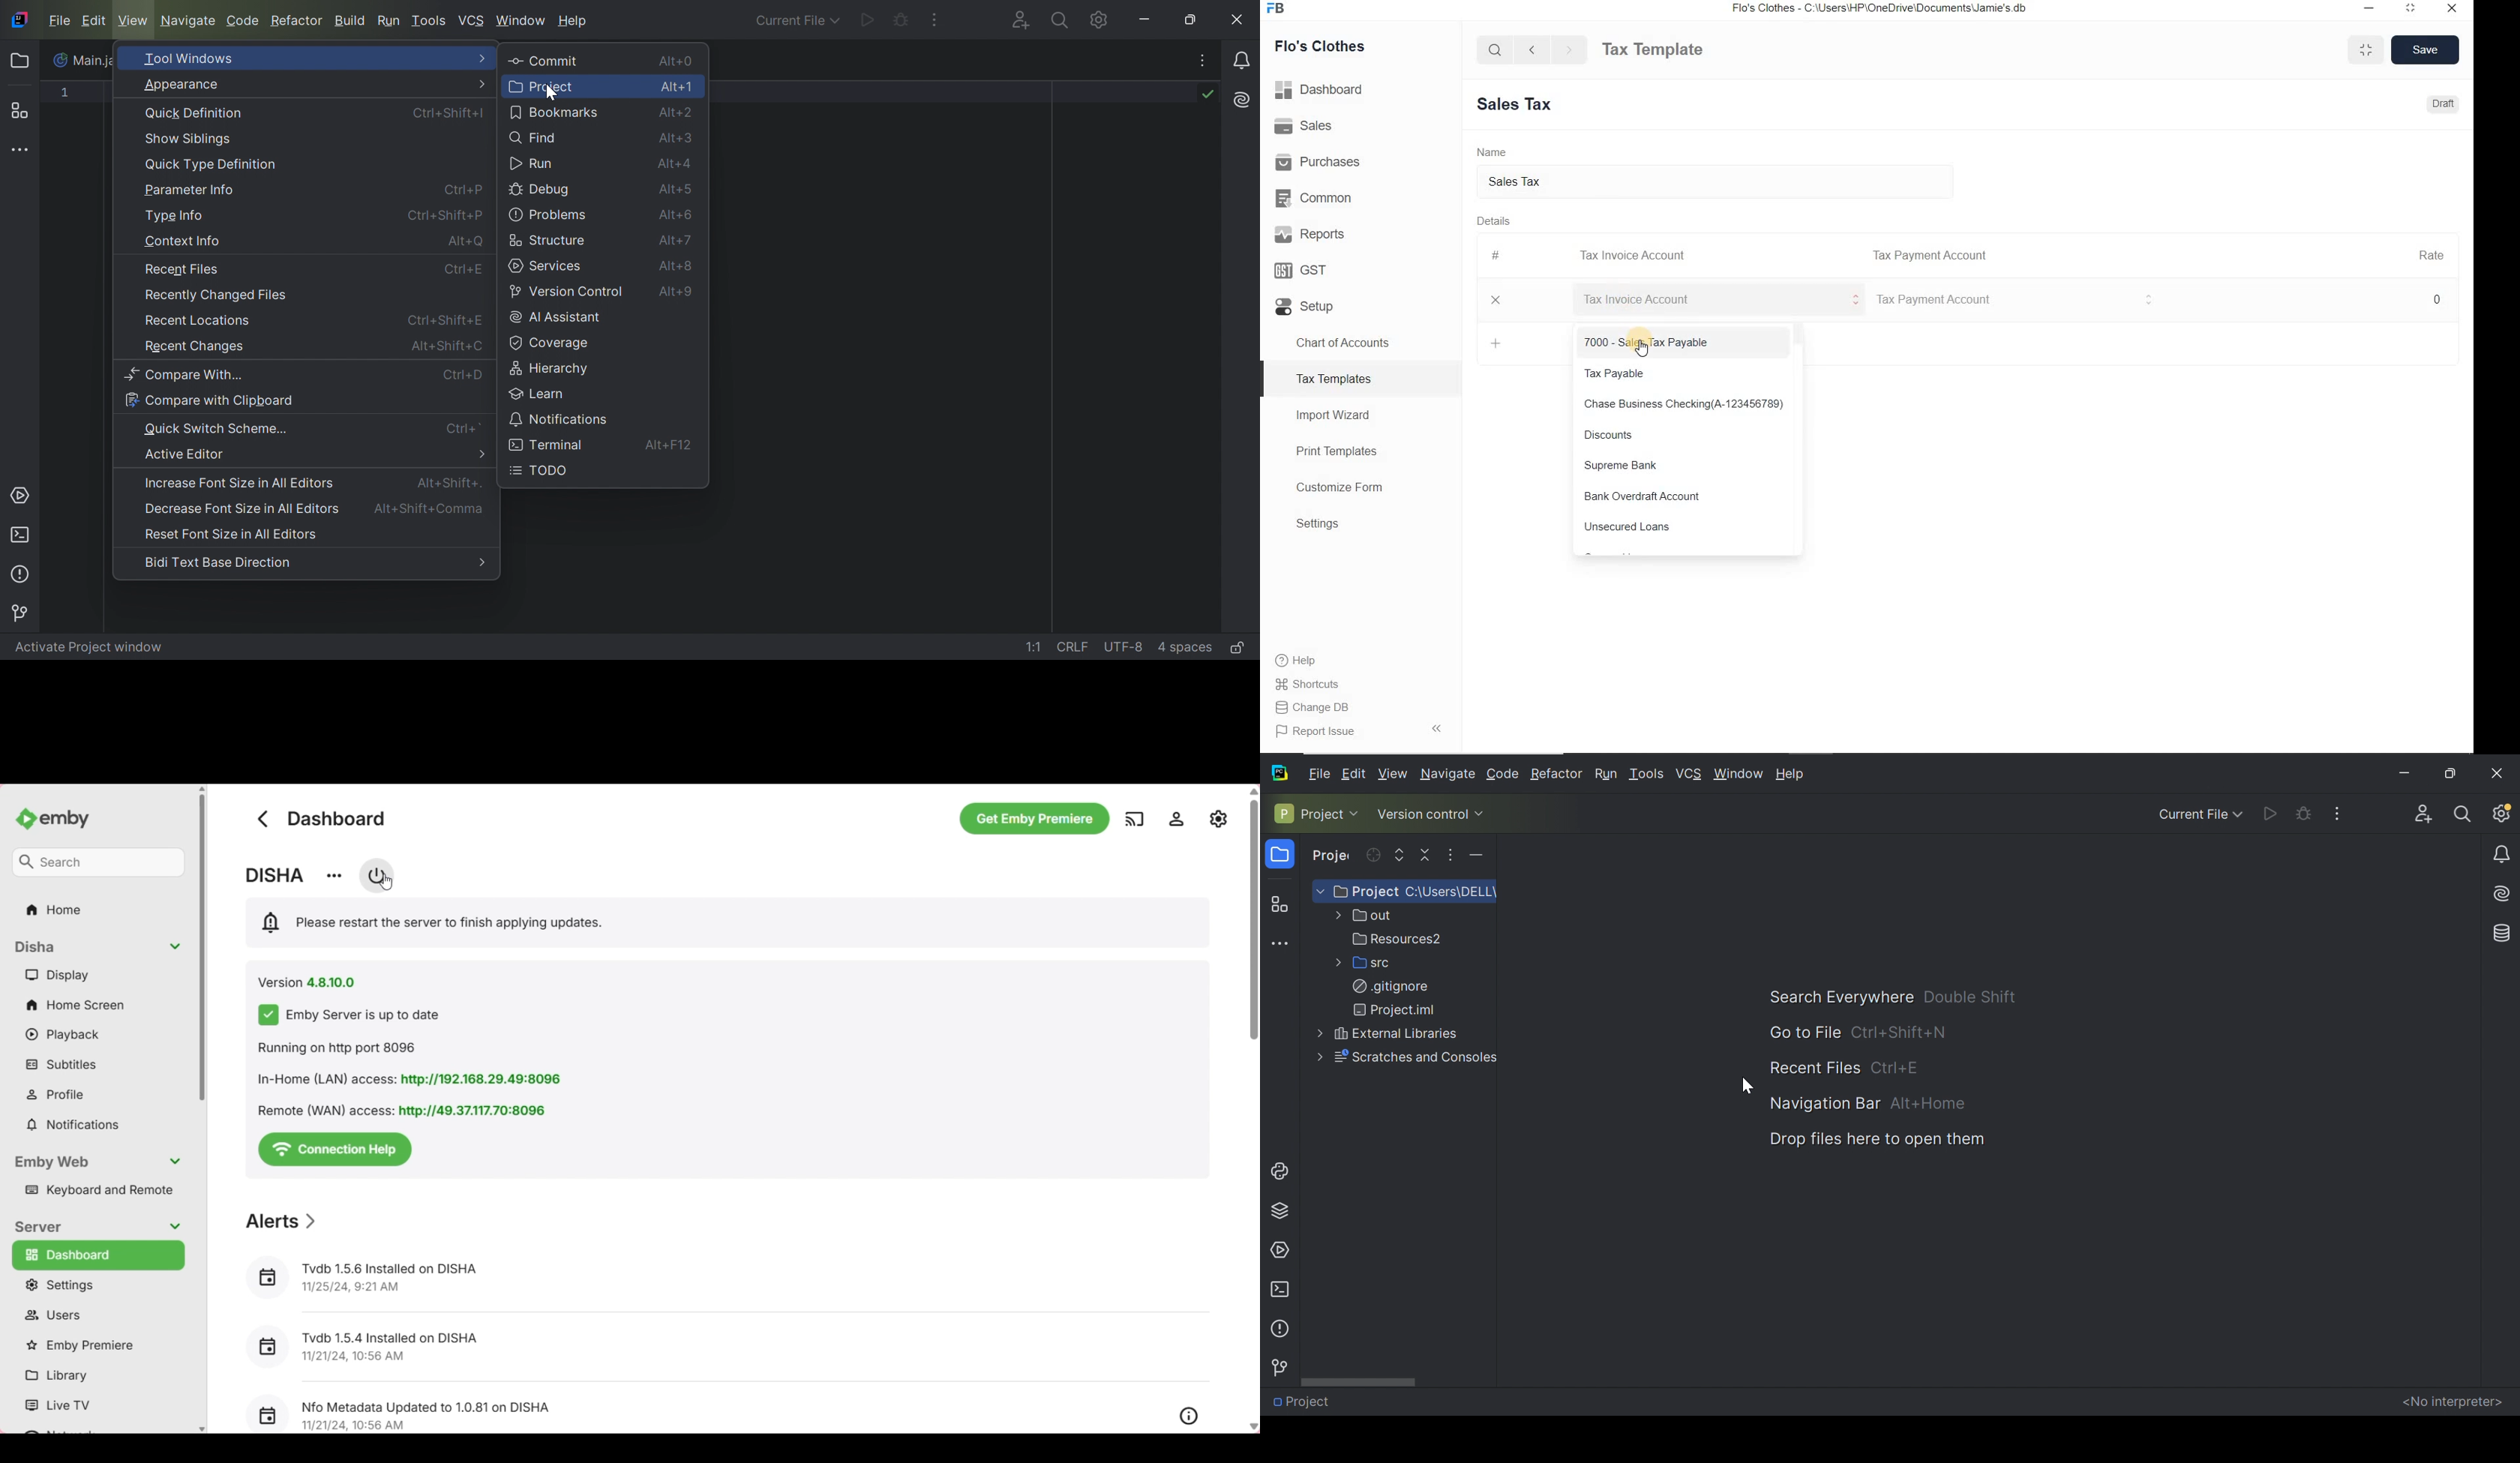 This screenshot has width=2520, height=1484. I want to click on Print Templates, so click(1361, 451).